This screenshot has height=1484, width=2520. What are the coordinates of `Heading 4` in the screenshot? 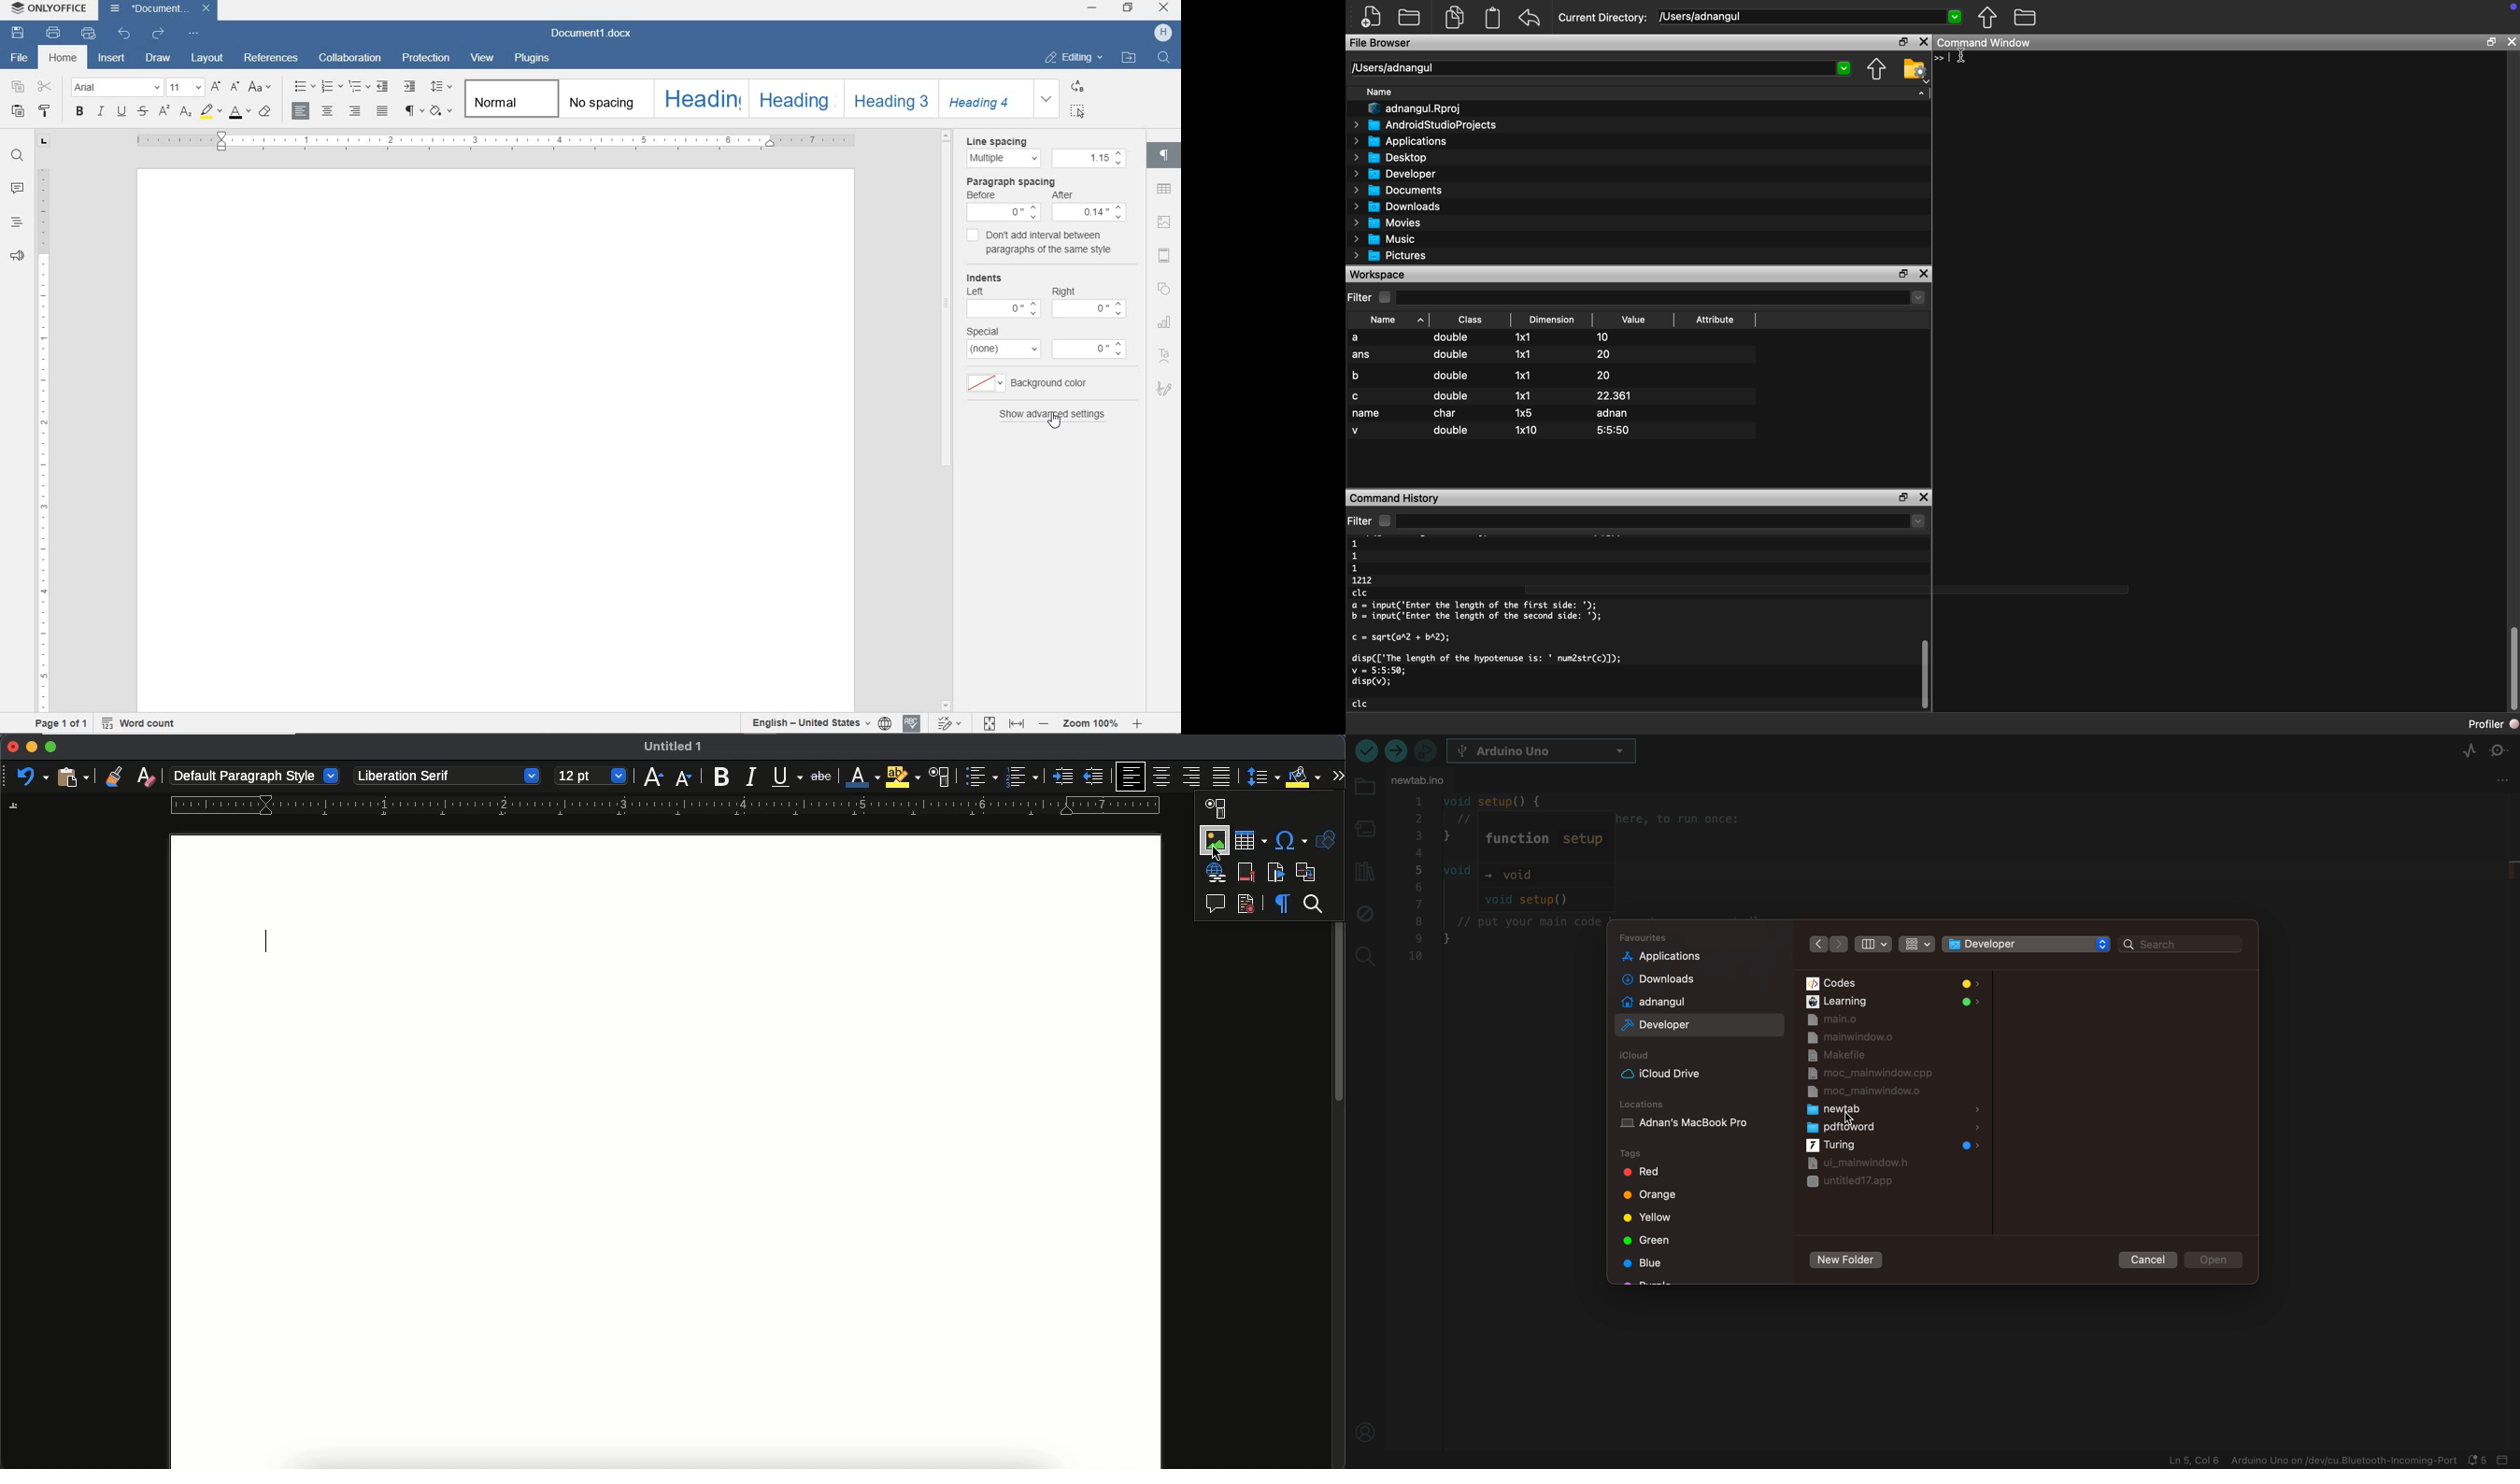 It's located at (986, 98).